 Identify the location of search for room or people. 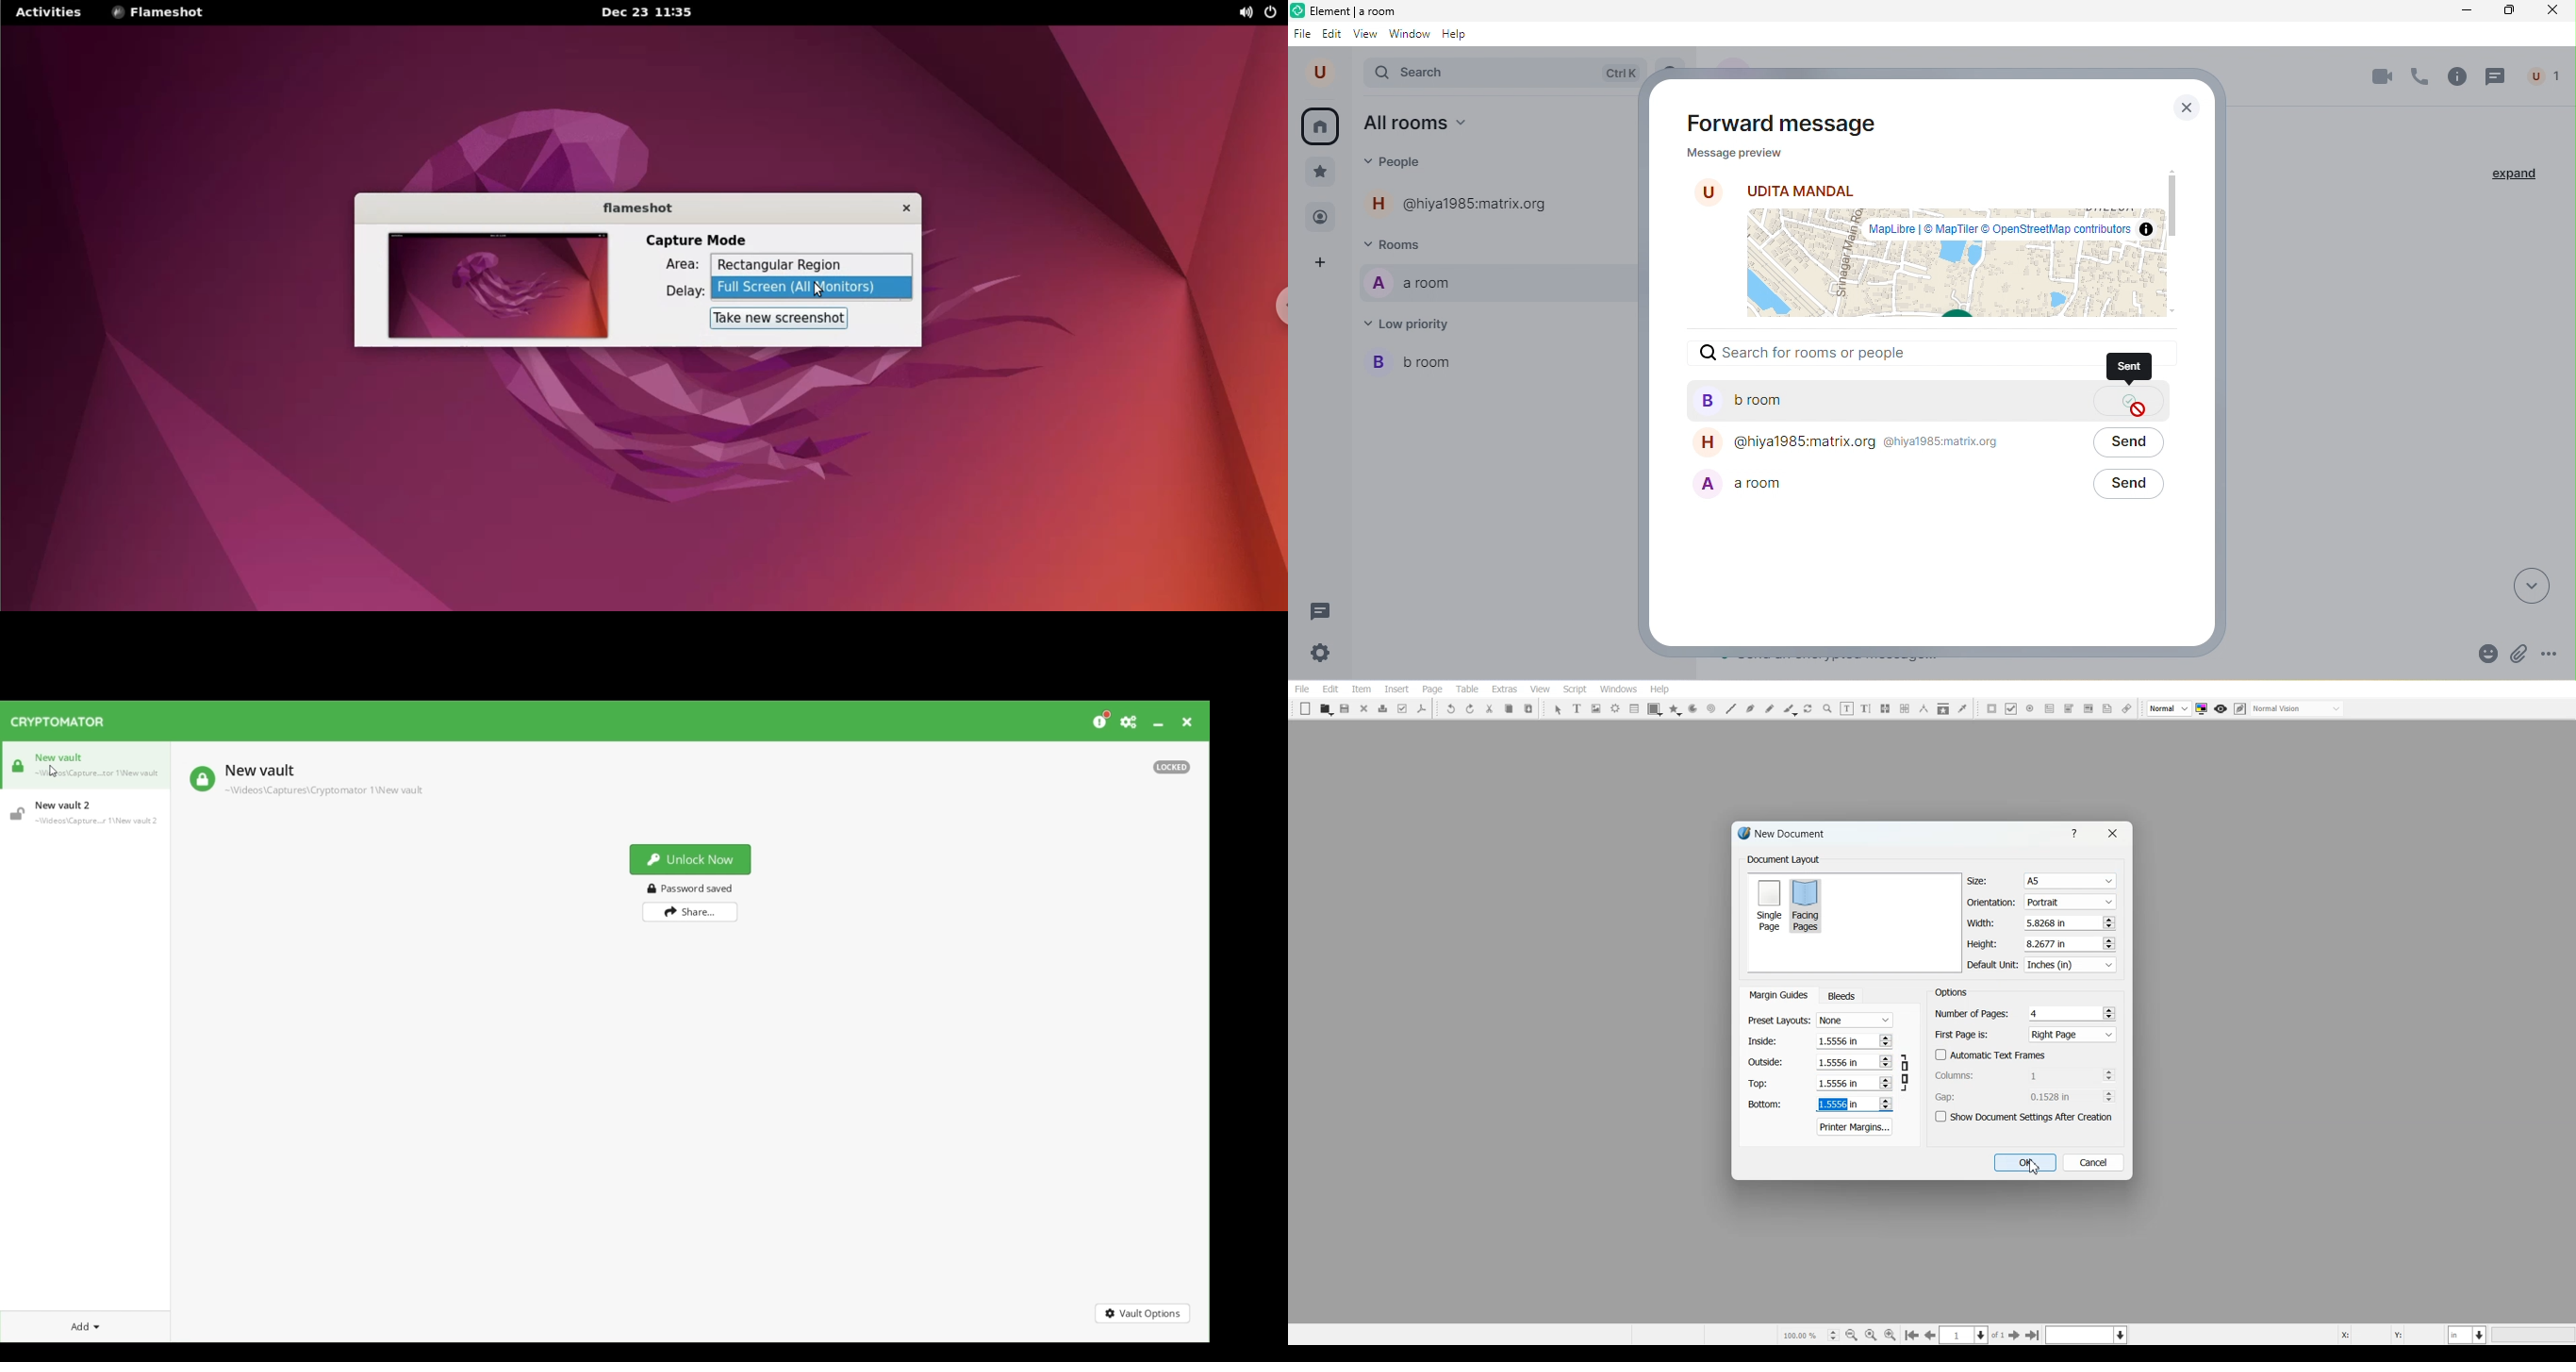
(1929, 362).